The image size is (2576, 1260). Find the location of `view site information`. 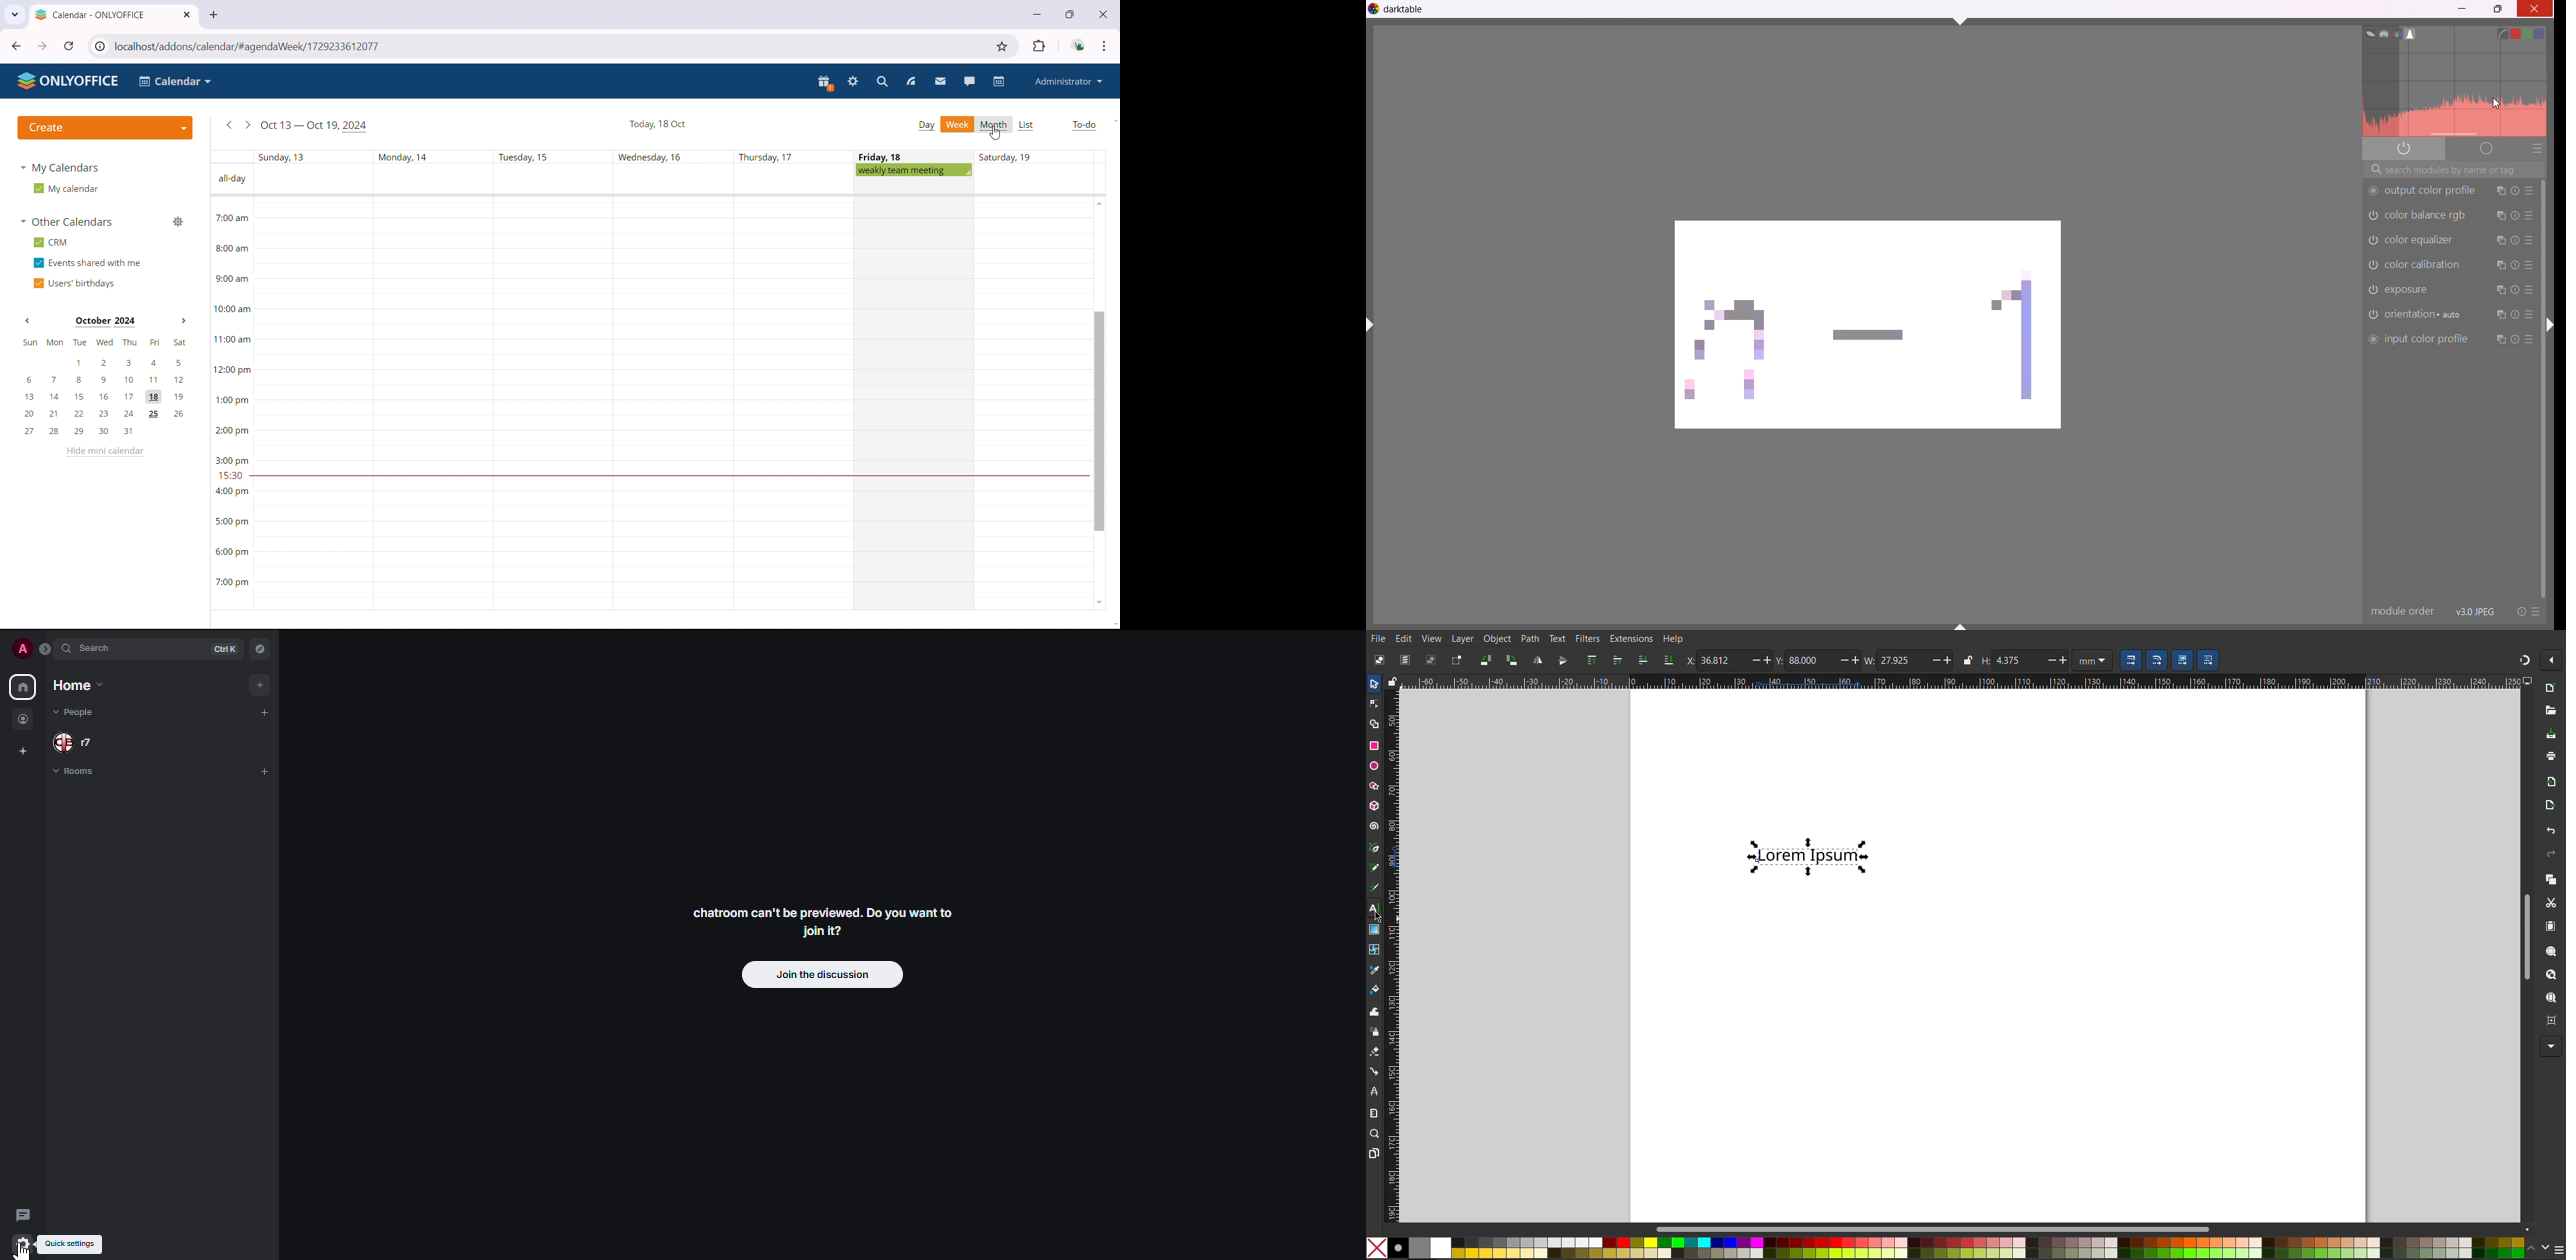

view site information is located at coordinates (99, 47).